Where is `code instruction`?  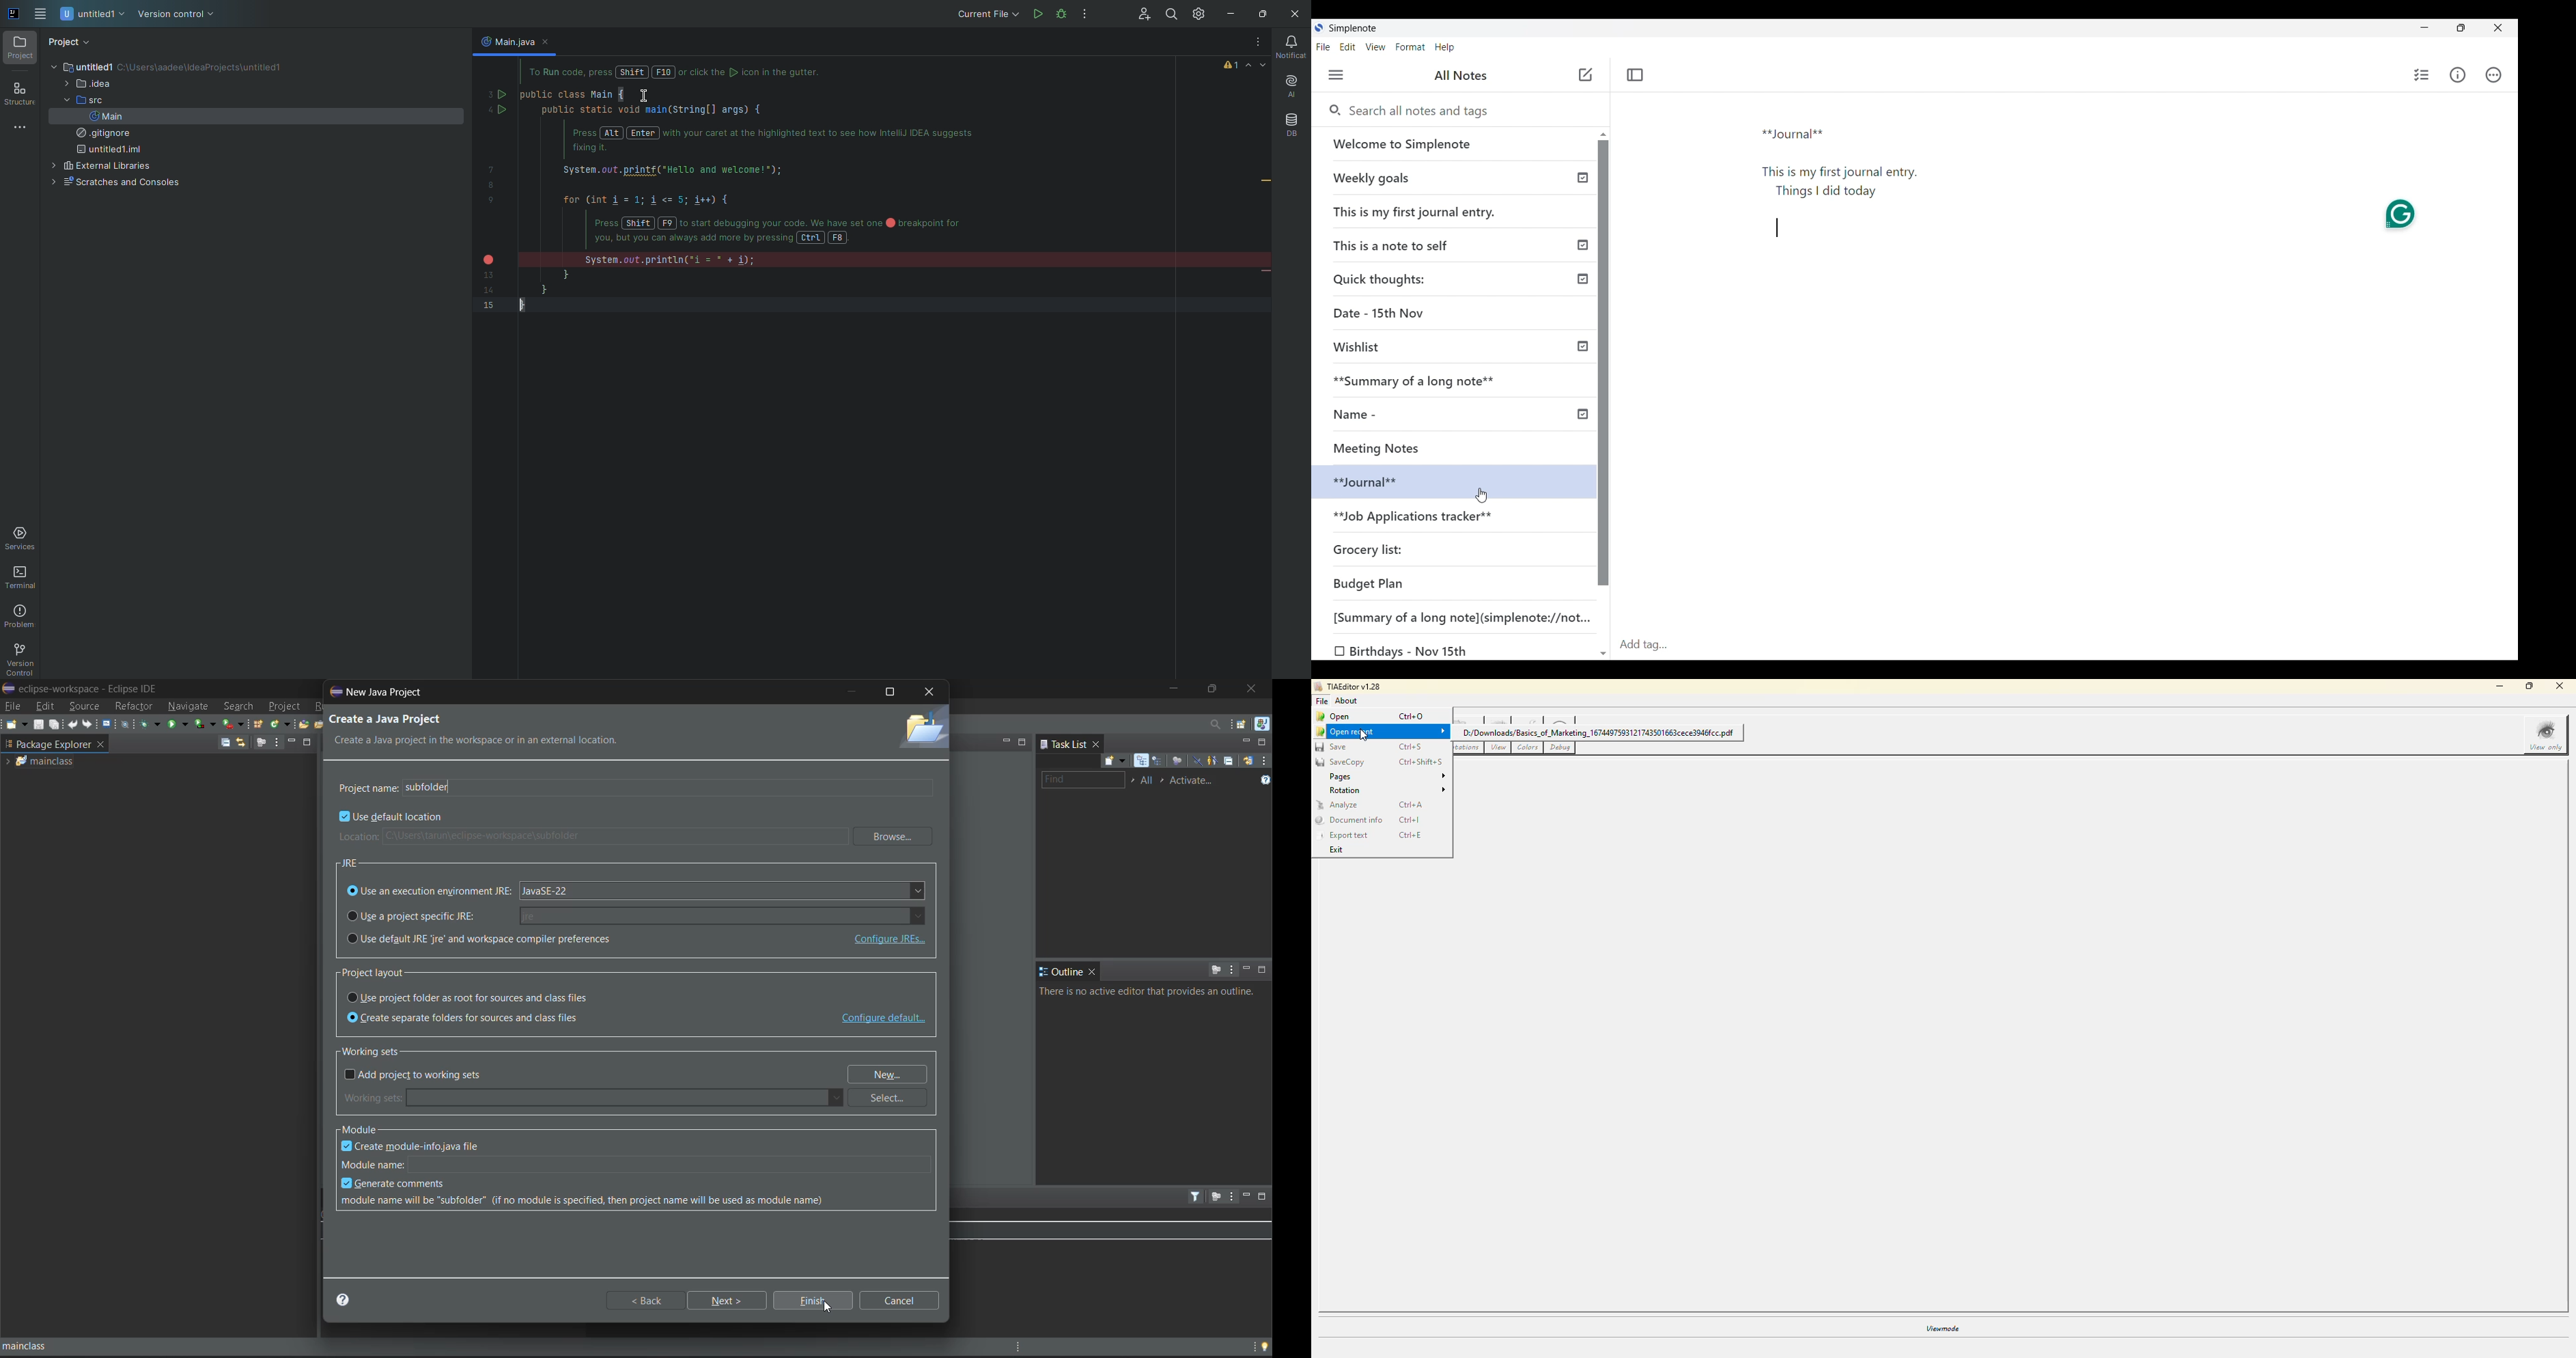 code instruction is located at coordinates (685, 73).